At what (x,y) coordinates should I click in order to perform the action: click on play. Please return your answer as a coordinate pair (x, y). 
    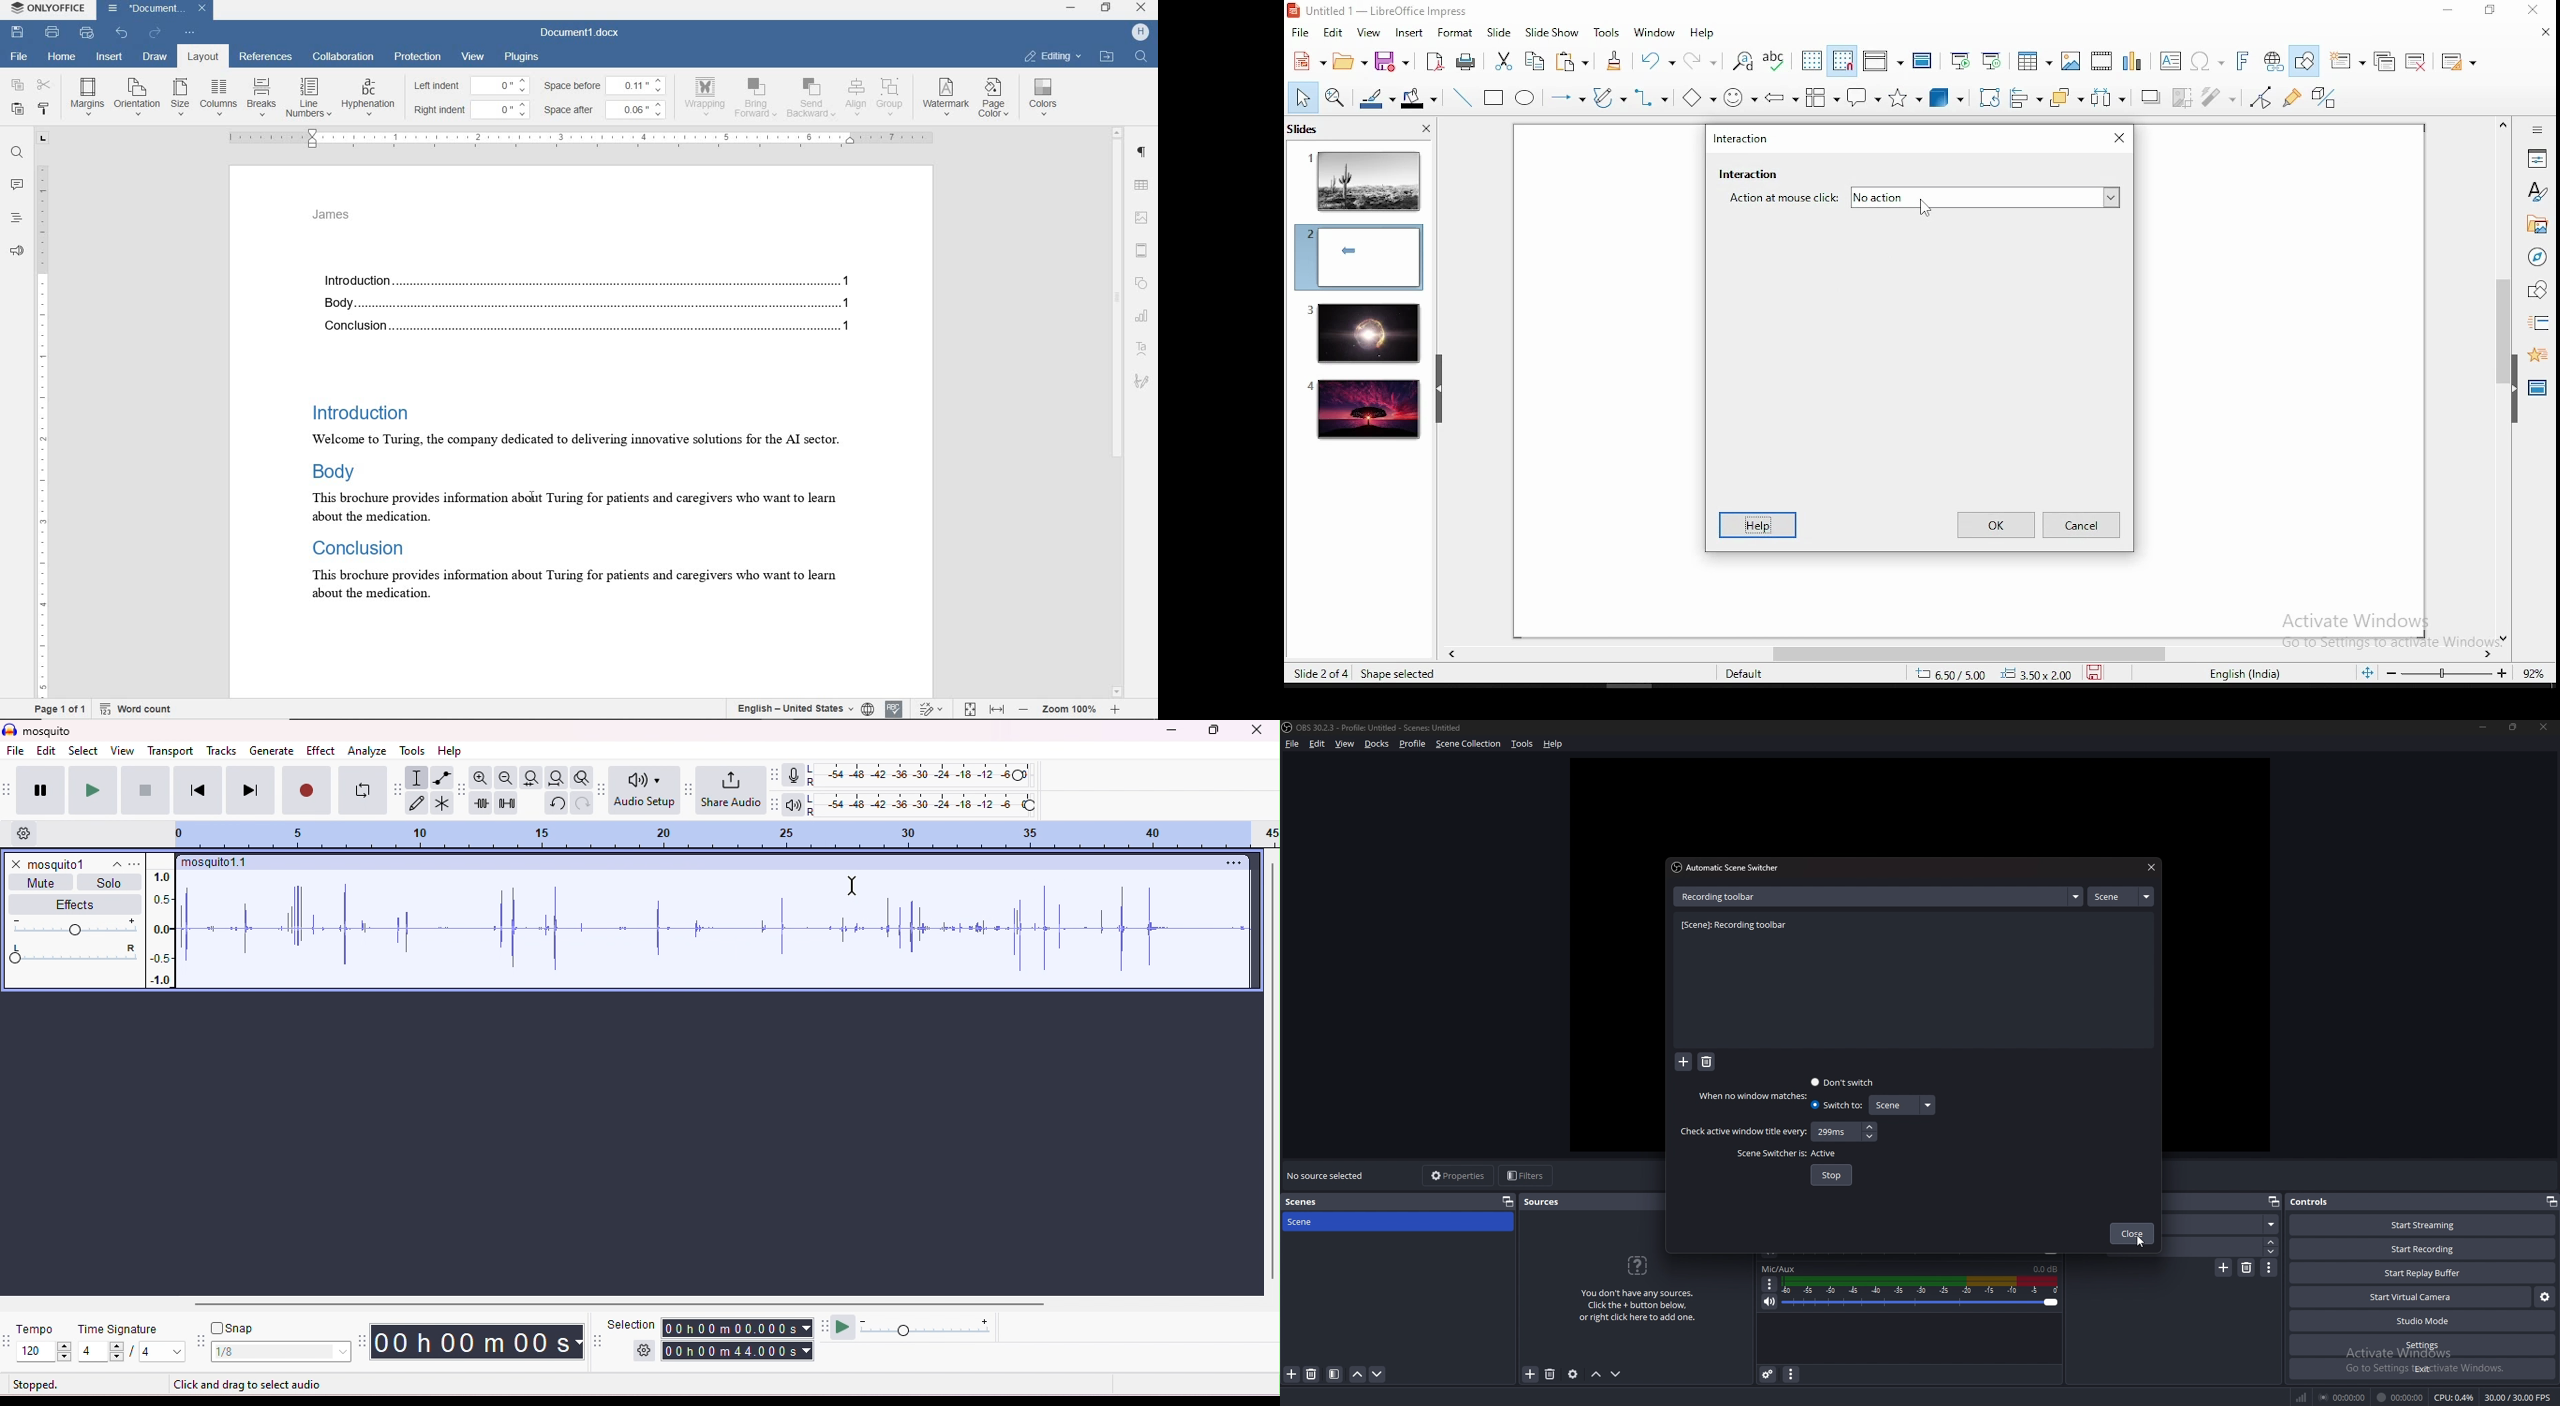
    Looking at the image, I should click on (91, 789).